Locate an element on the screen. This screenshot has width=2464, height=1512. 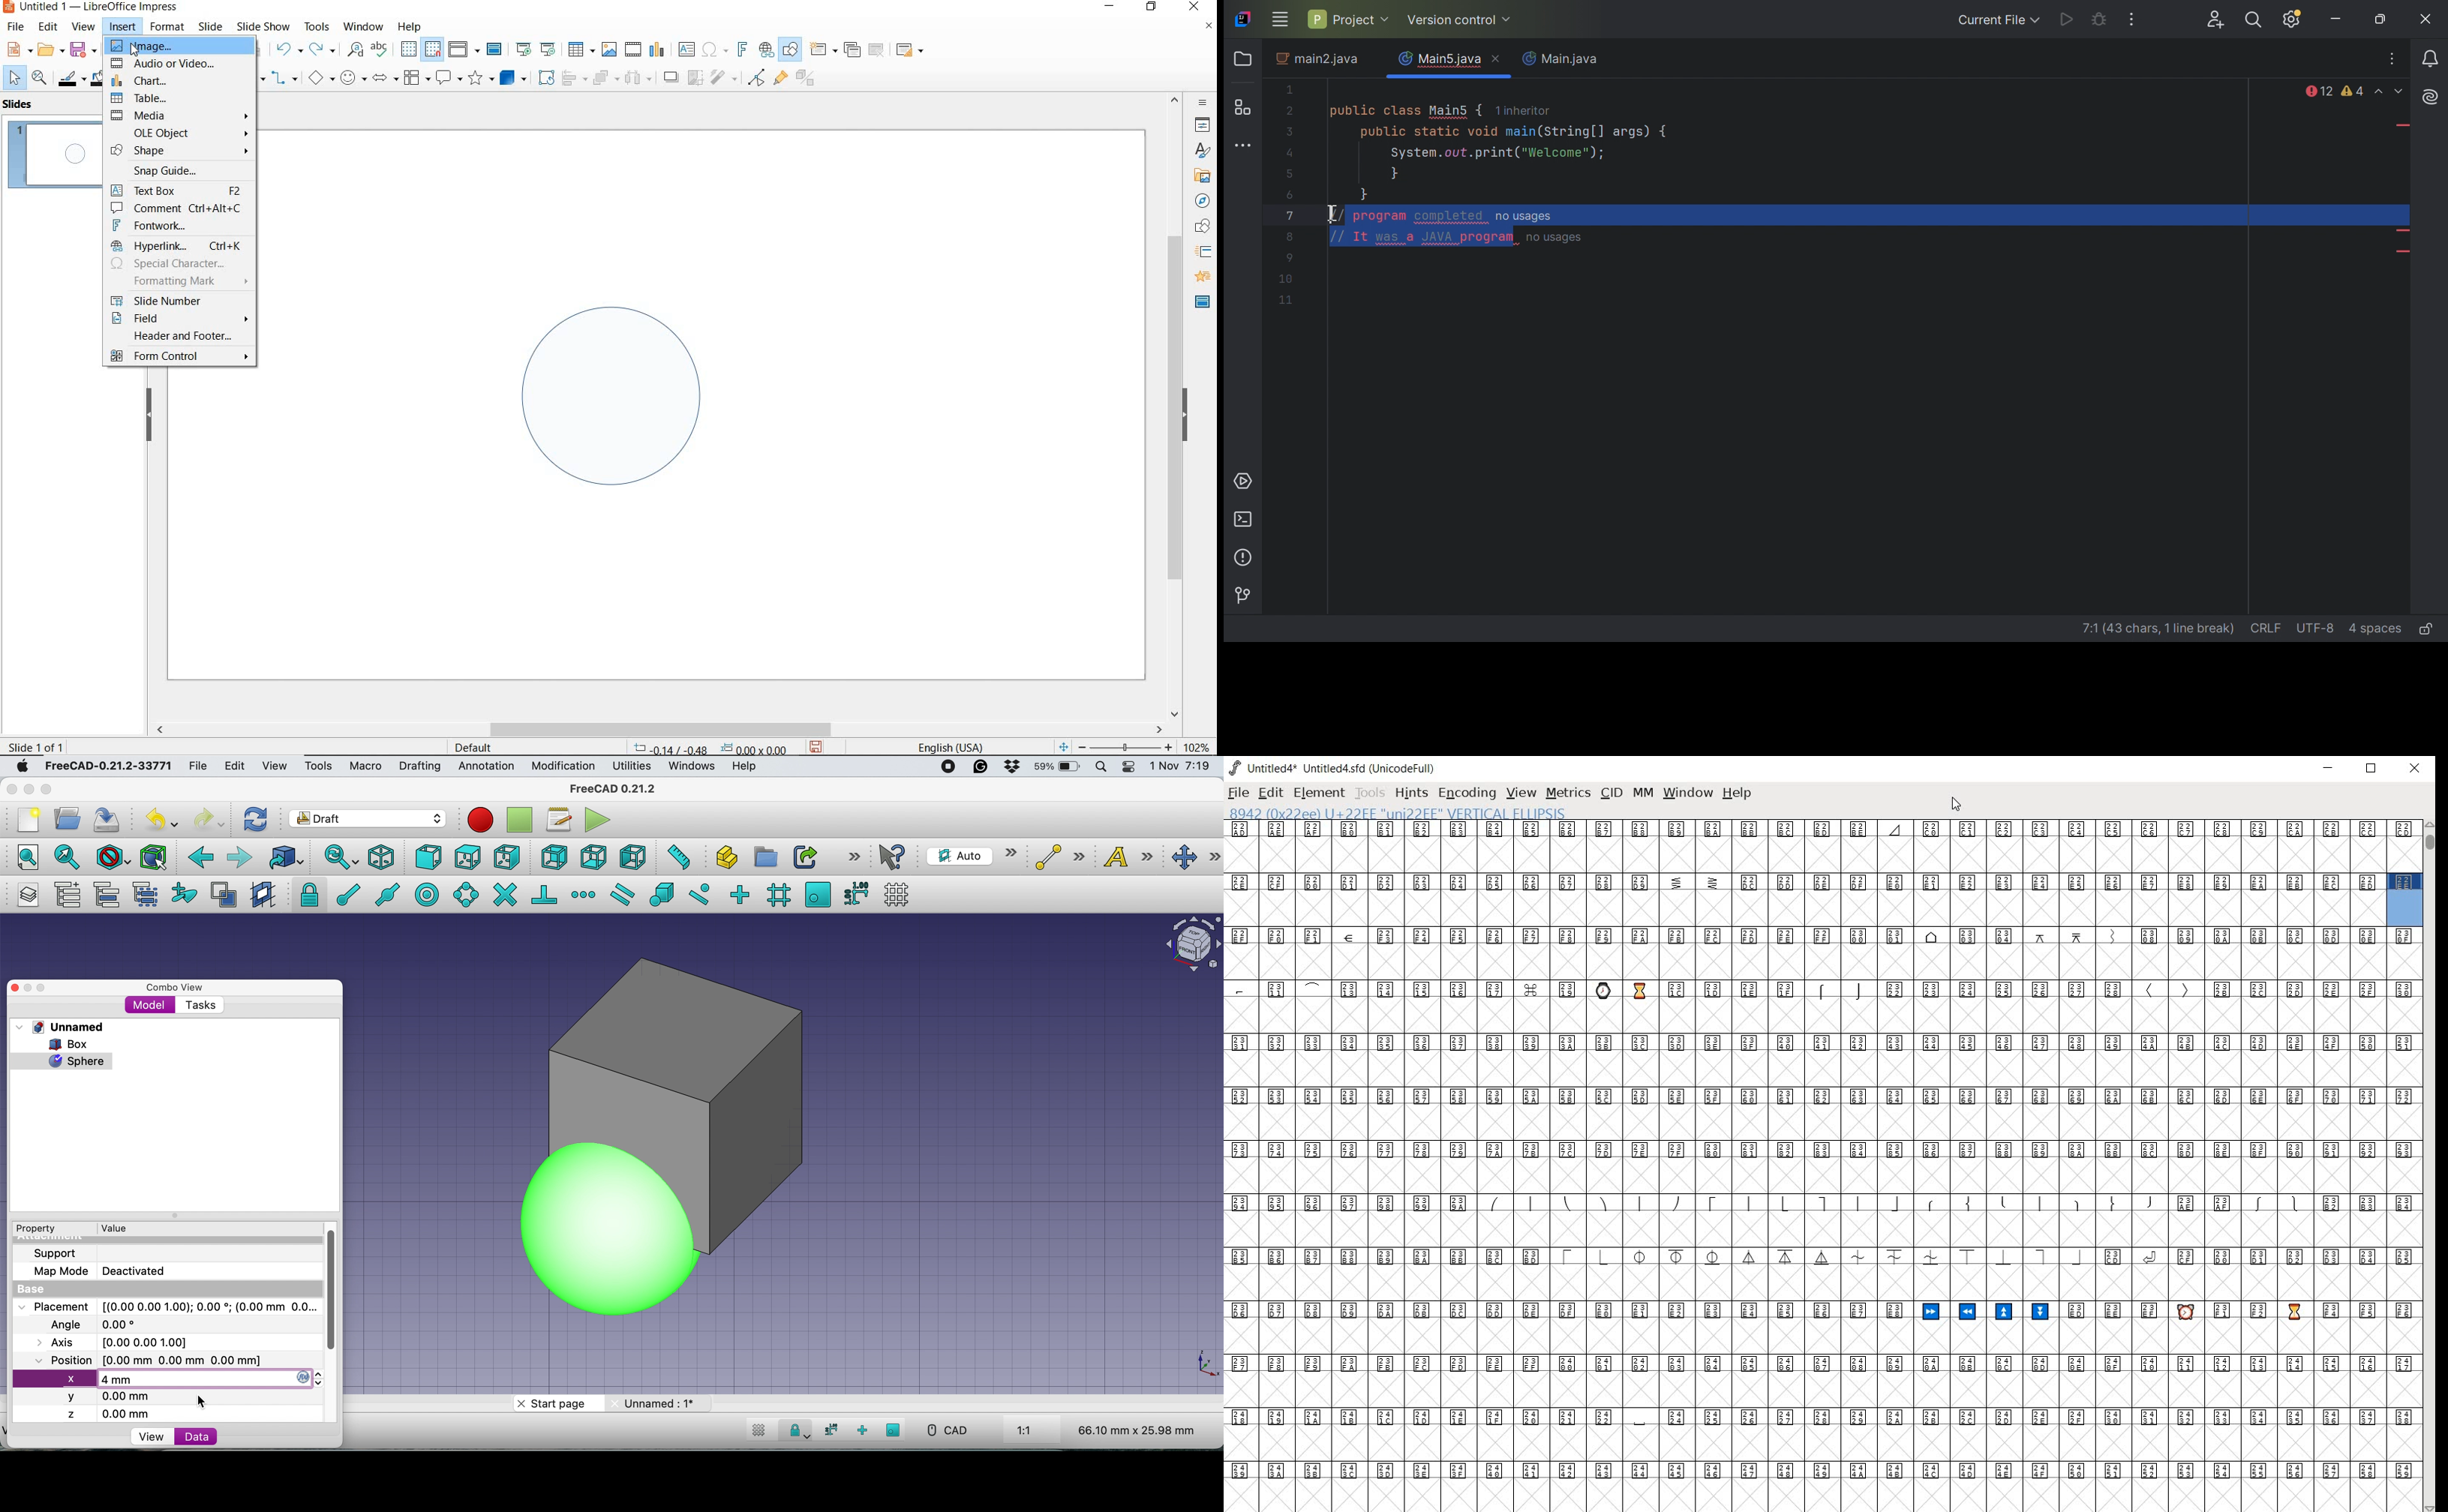
CID is located at coordinates (1611, 792).